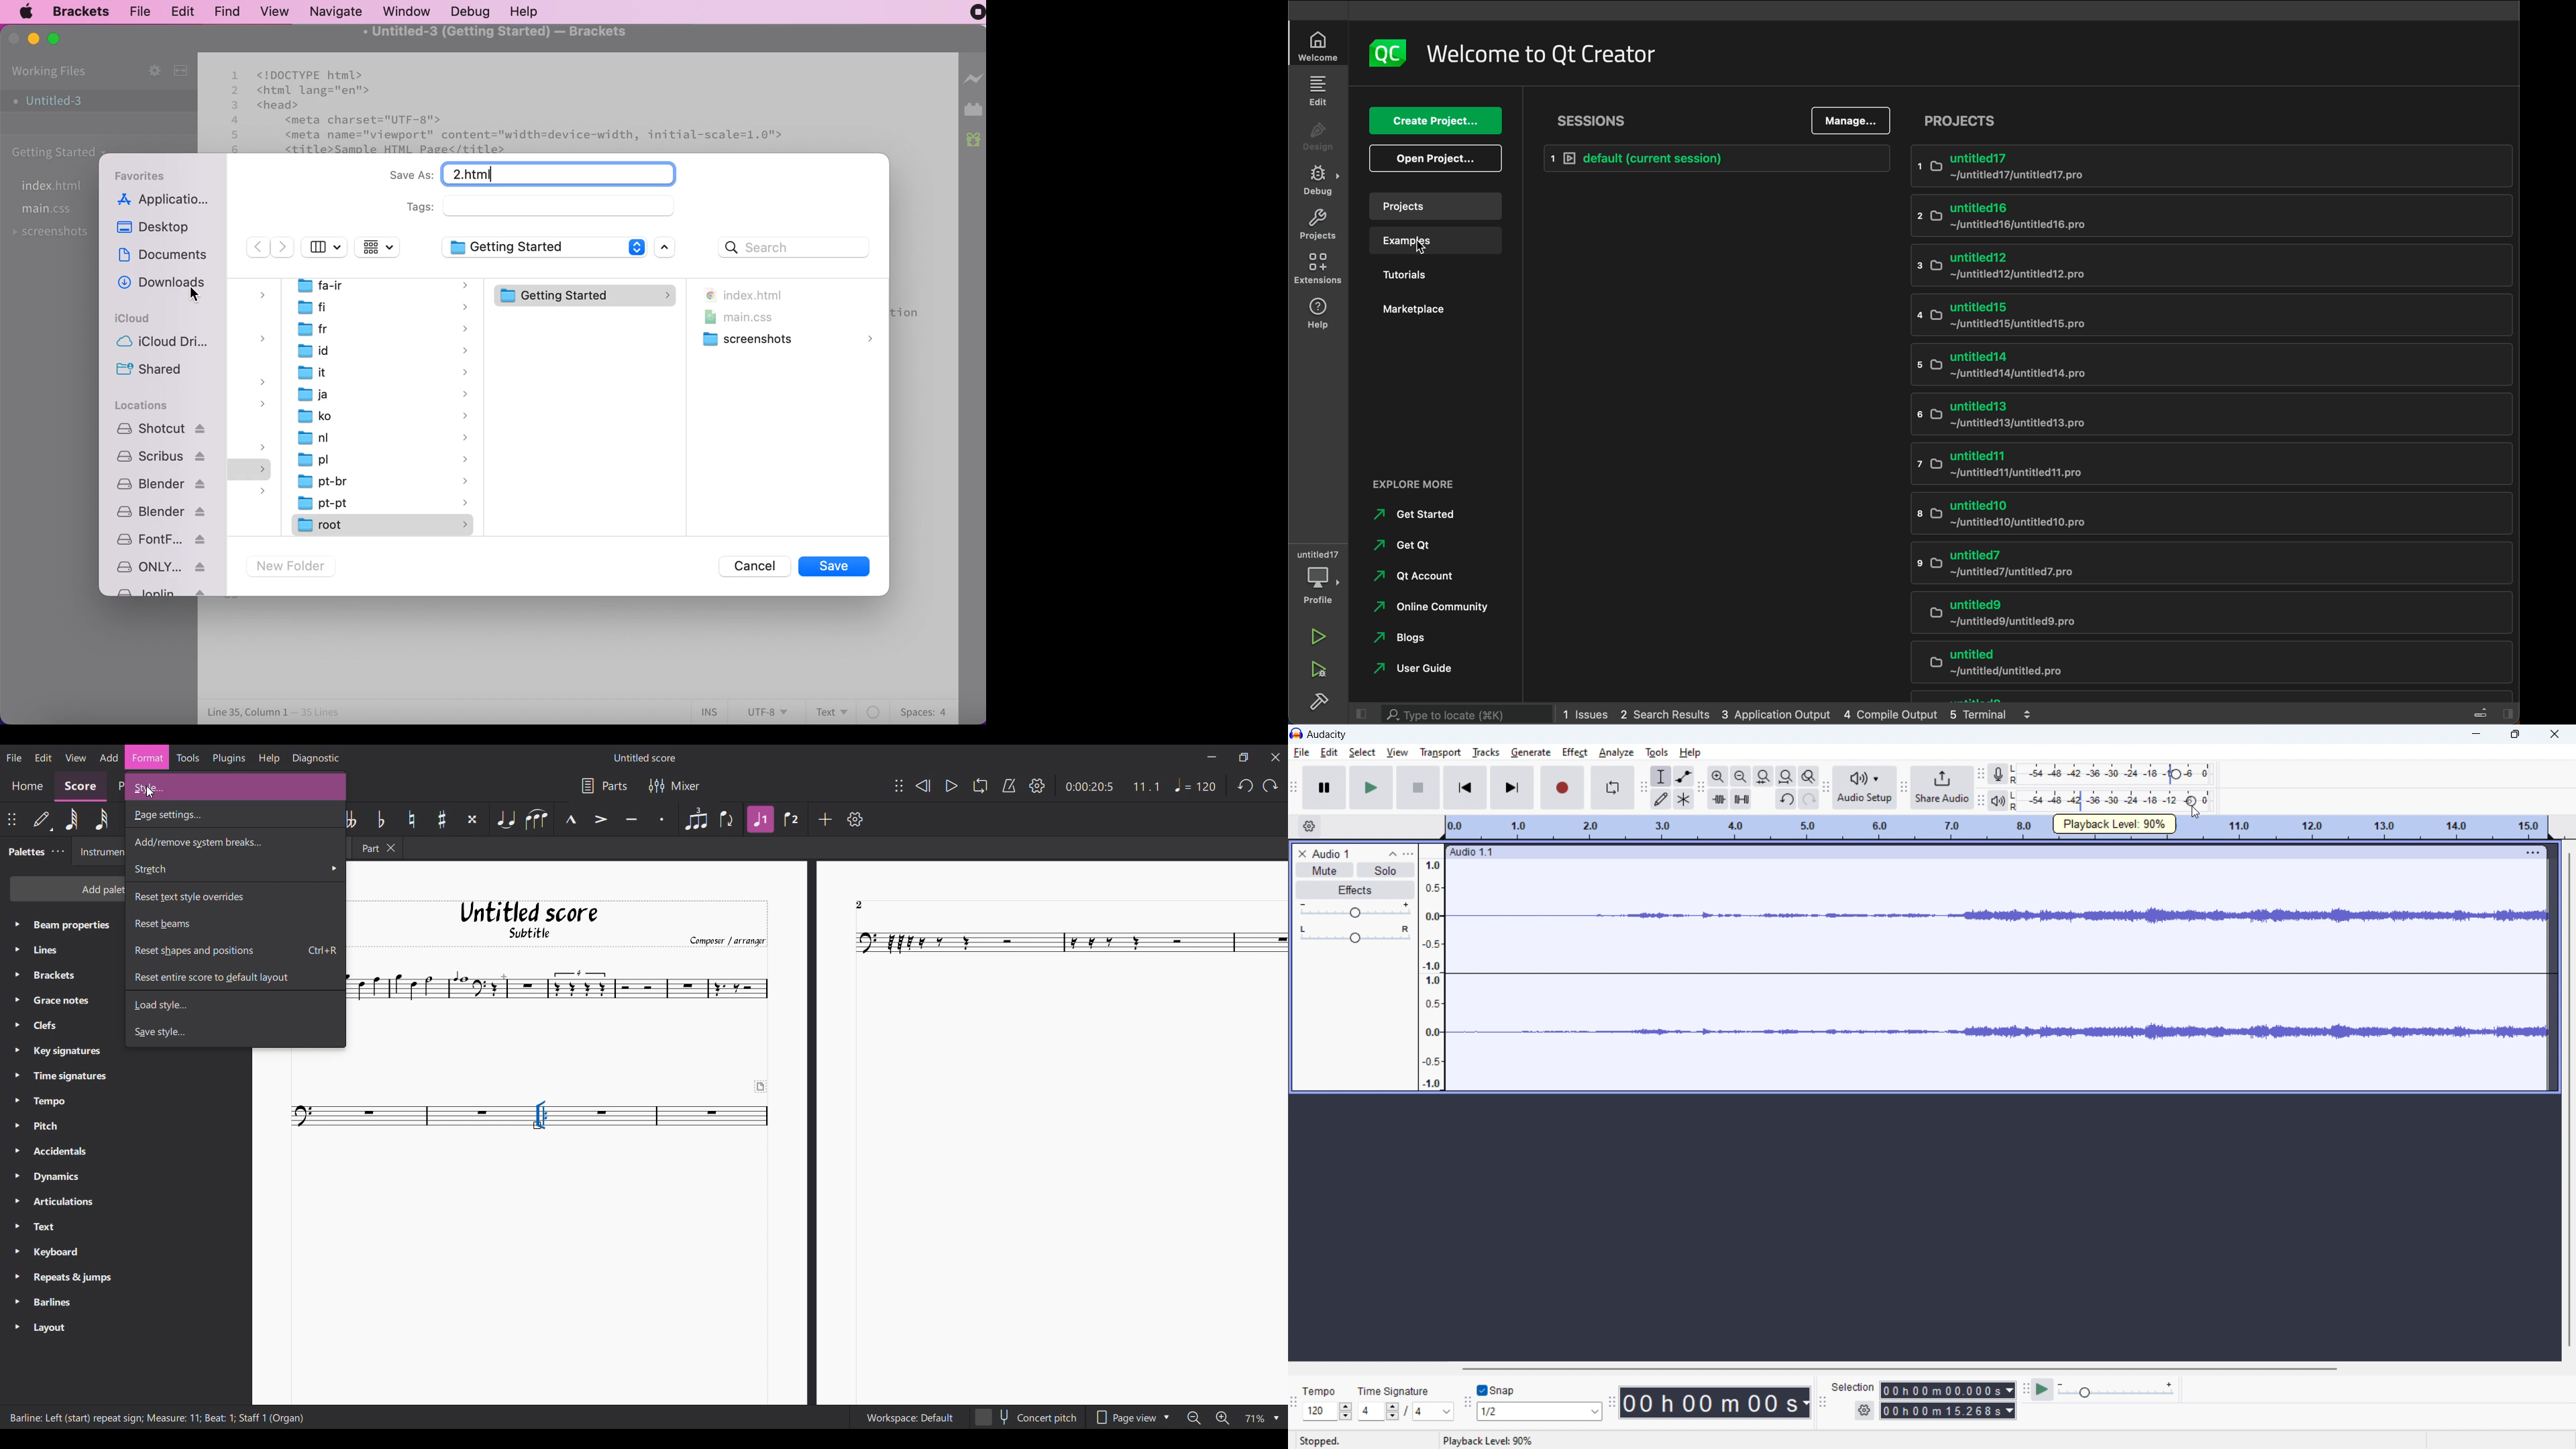 The image size is (2576, 1456). Describe the element at coordinates (2477, 734) in the screenshot. I see `minimize` at that location.